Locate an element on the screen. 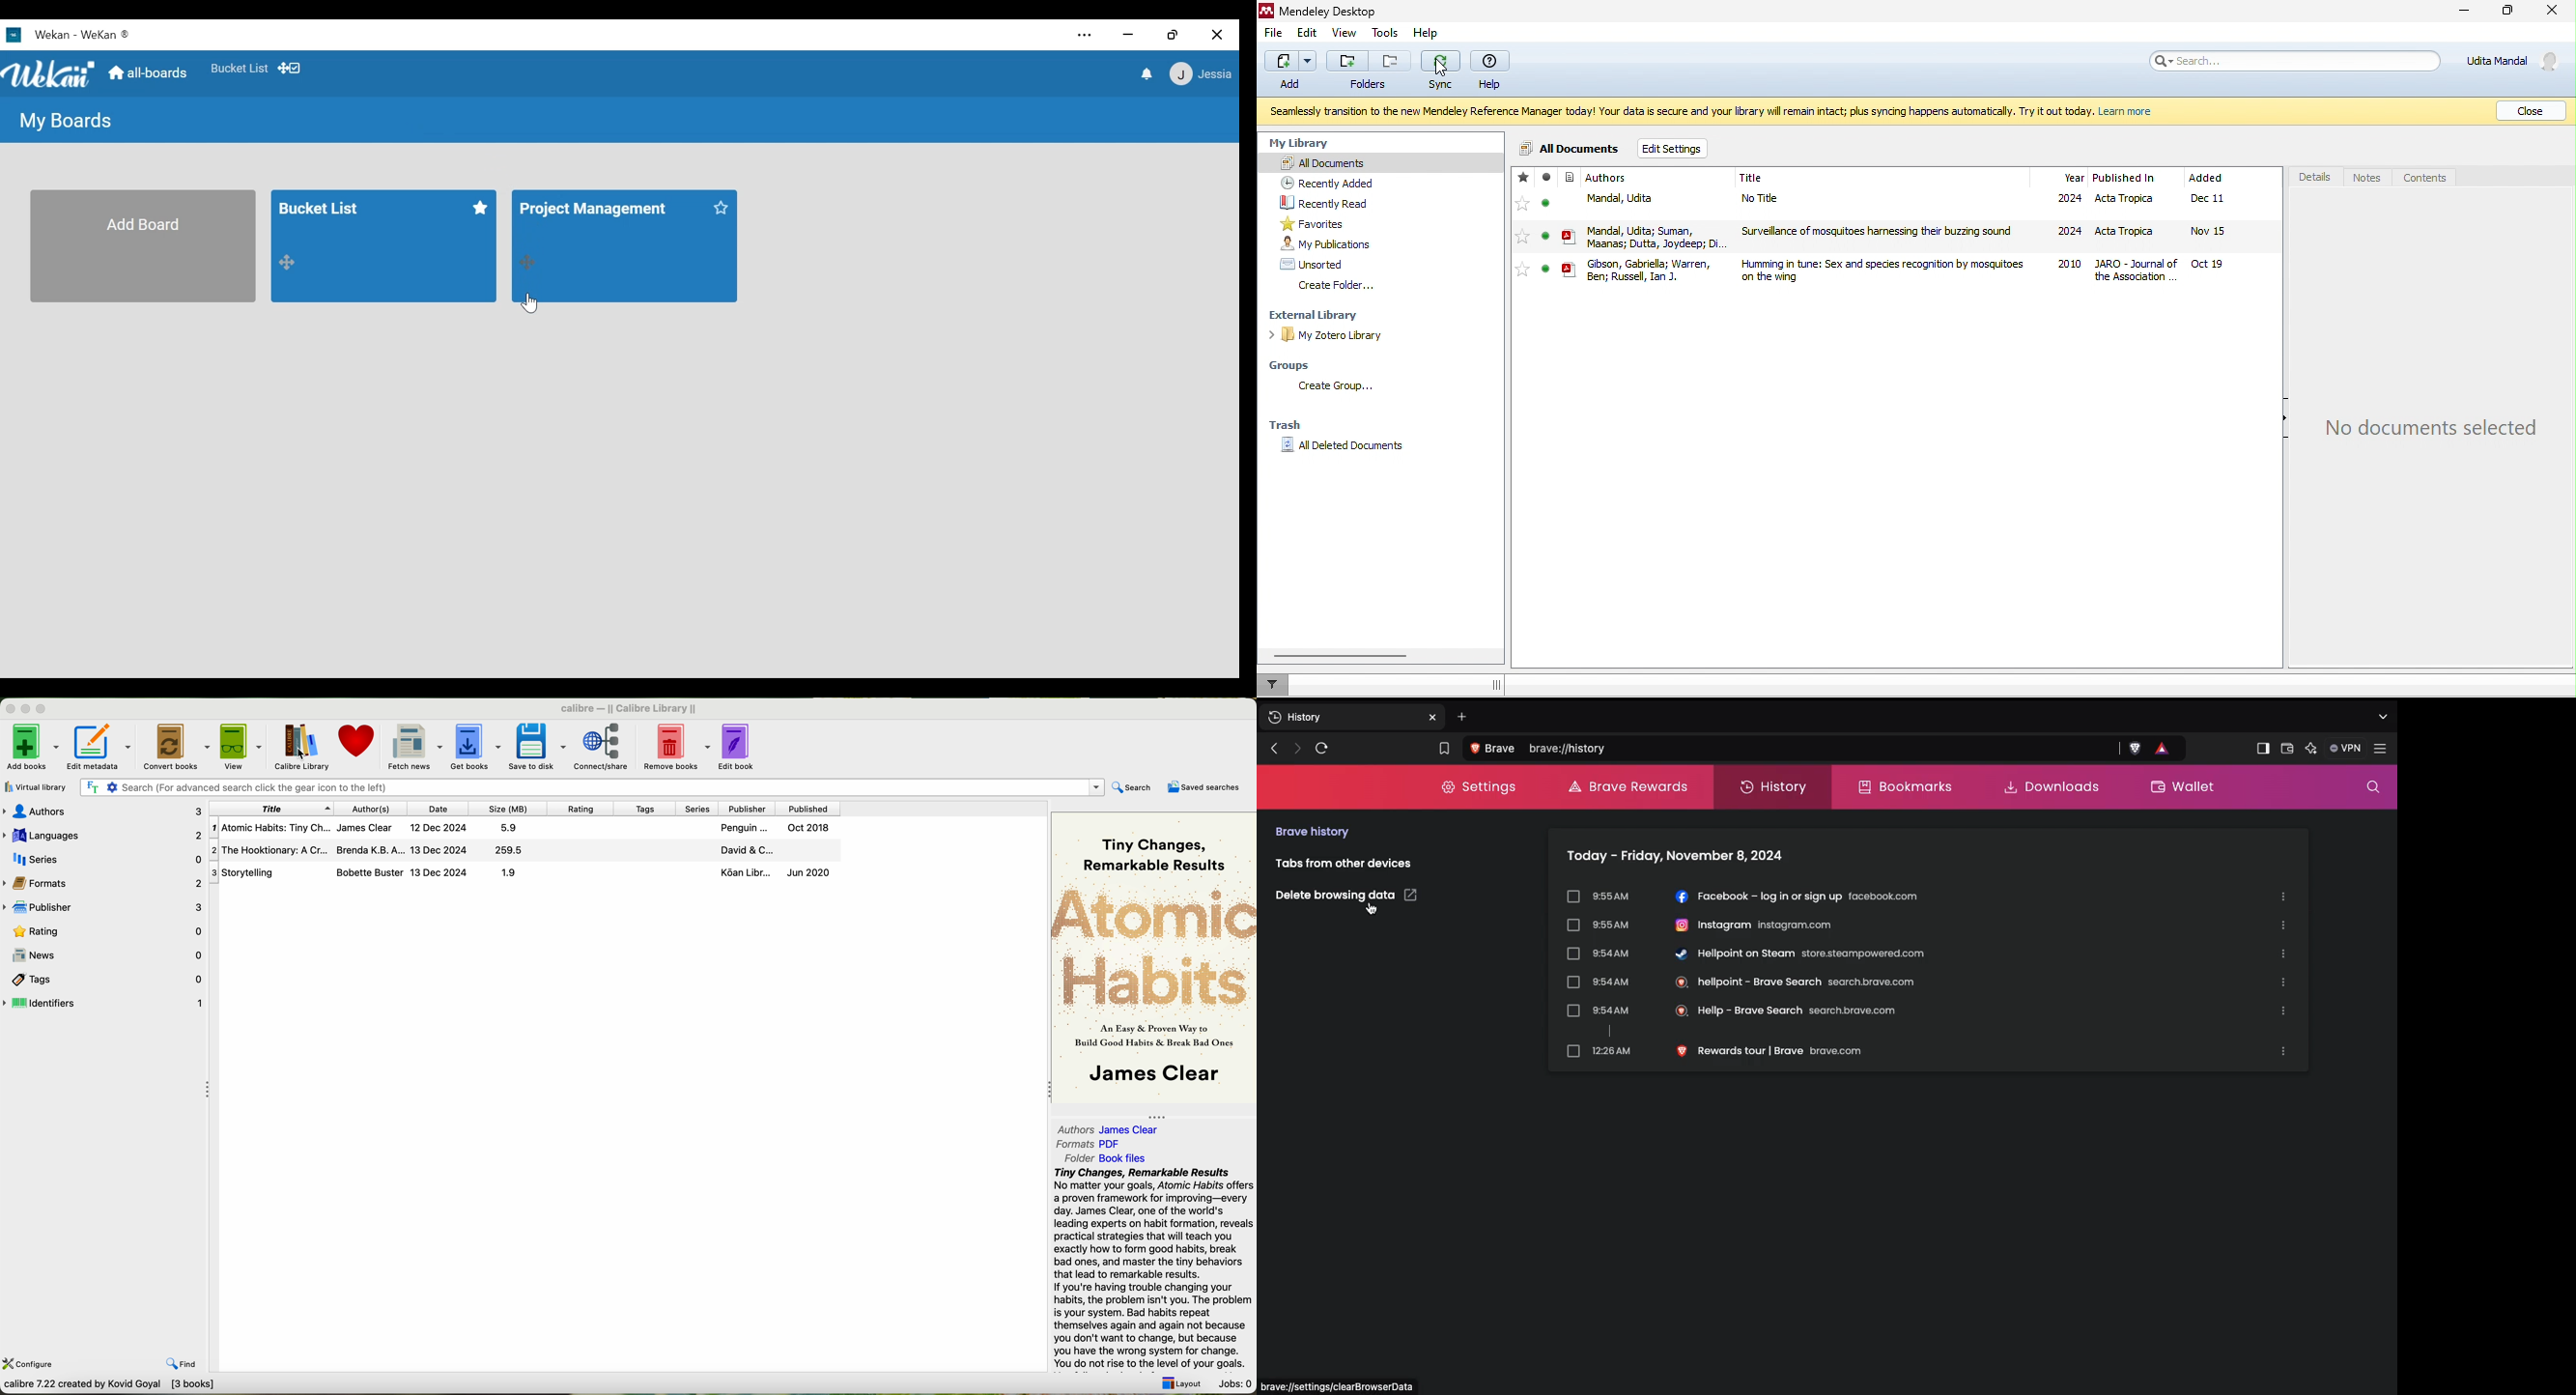 The image size is (2576, 1400). help is located at coordinates (1492, 71).